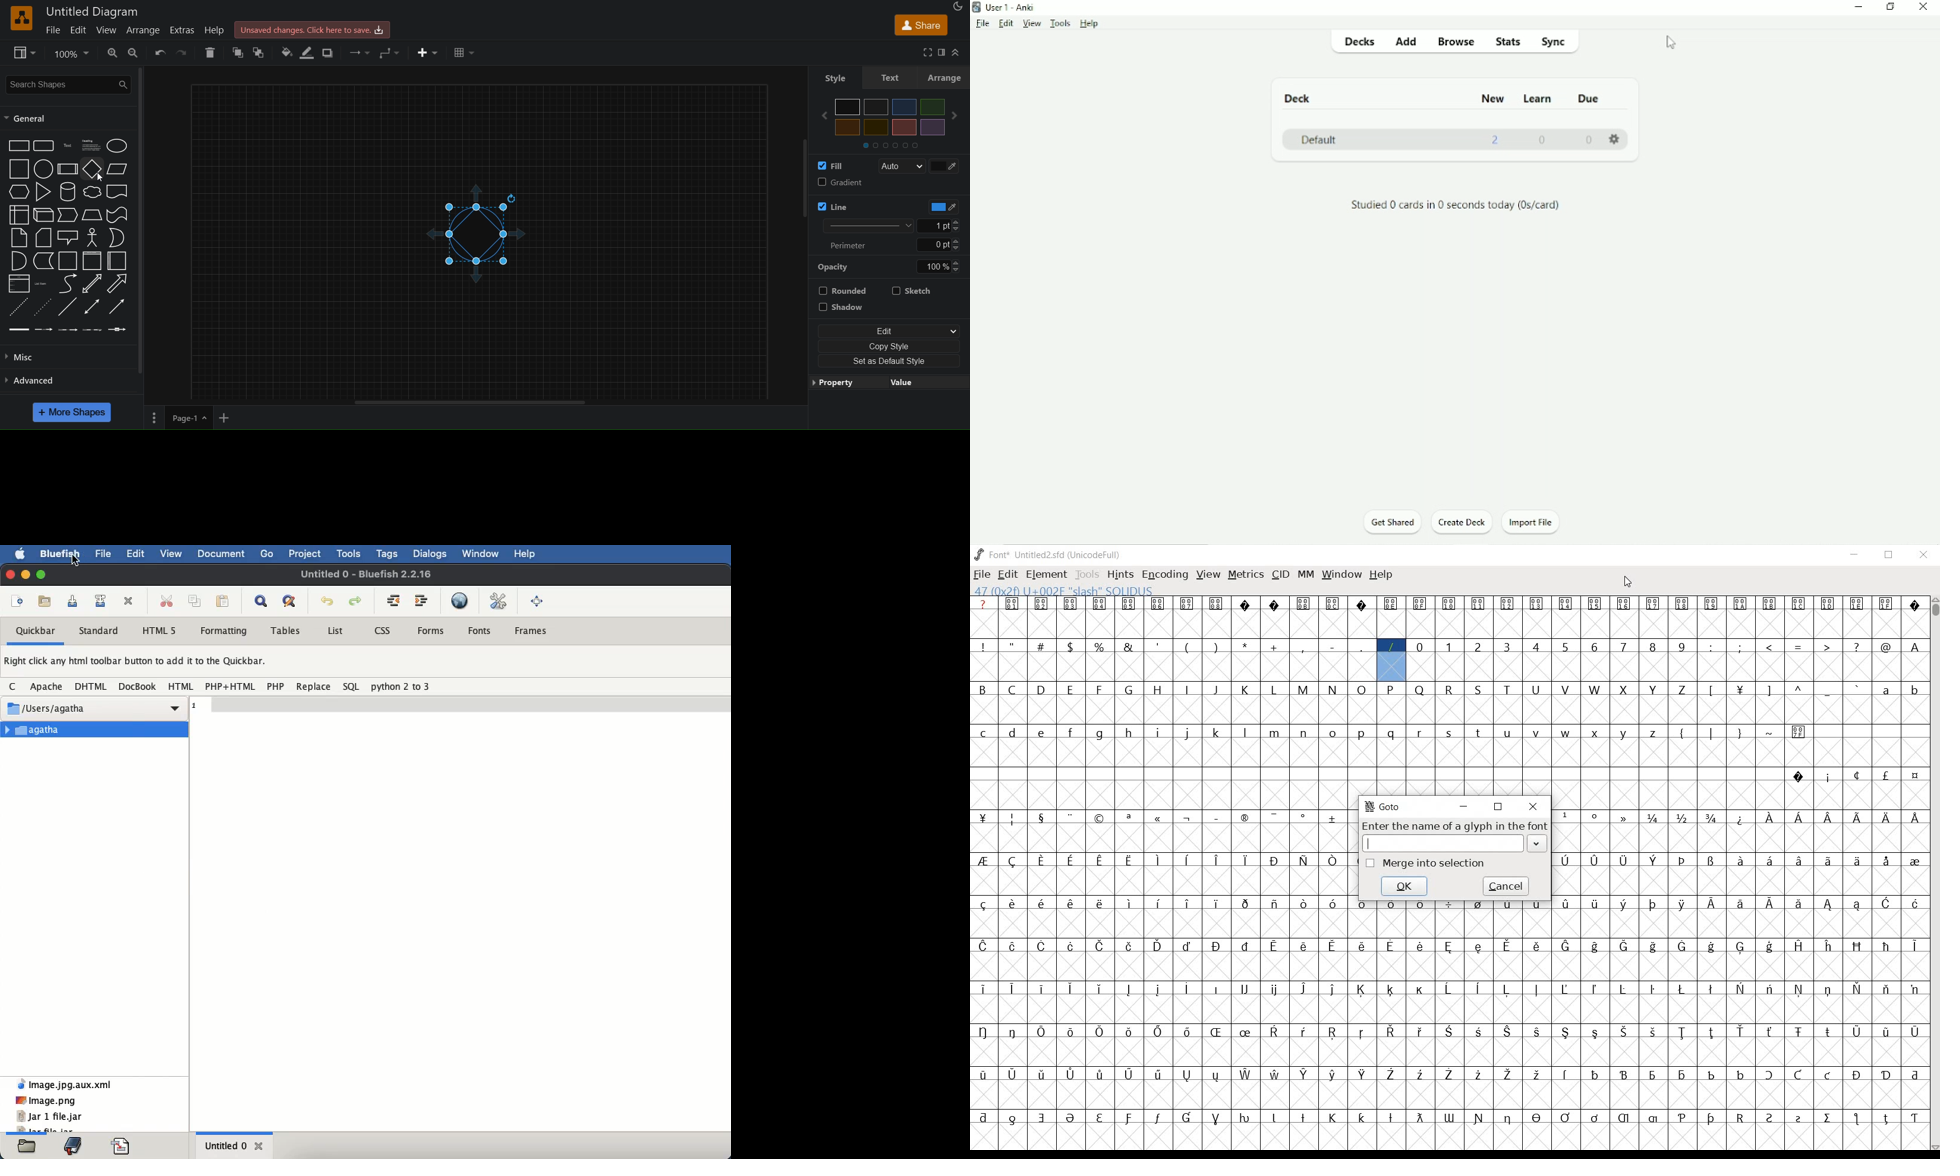  Describe the element at coordinates (982, 23) in the screenshot. I see `File` at that location.